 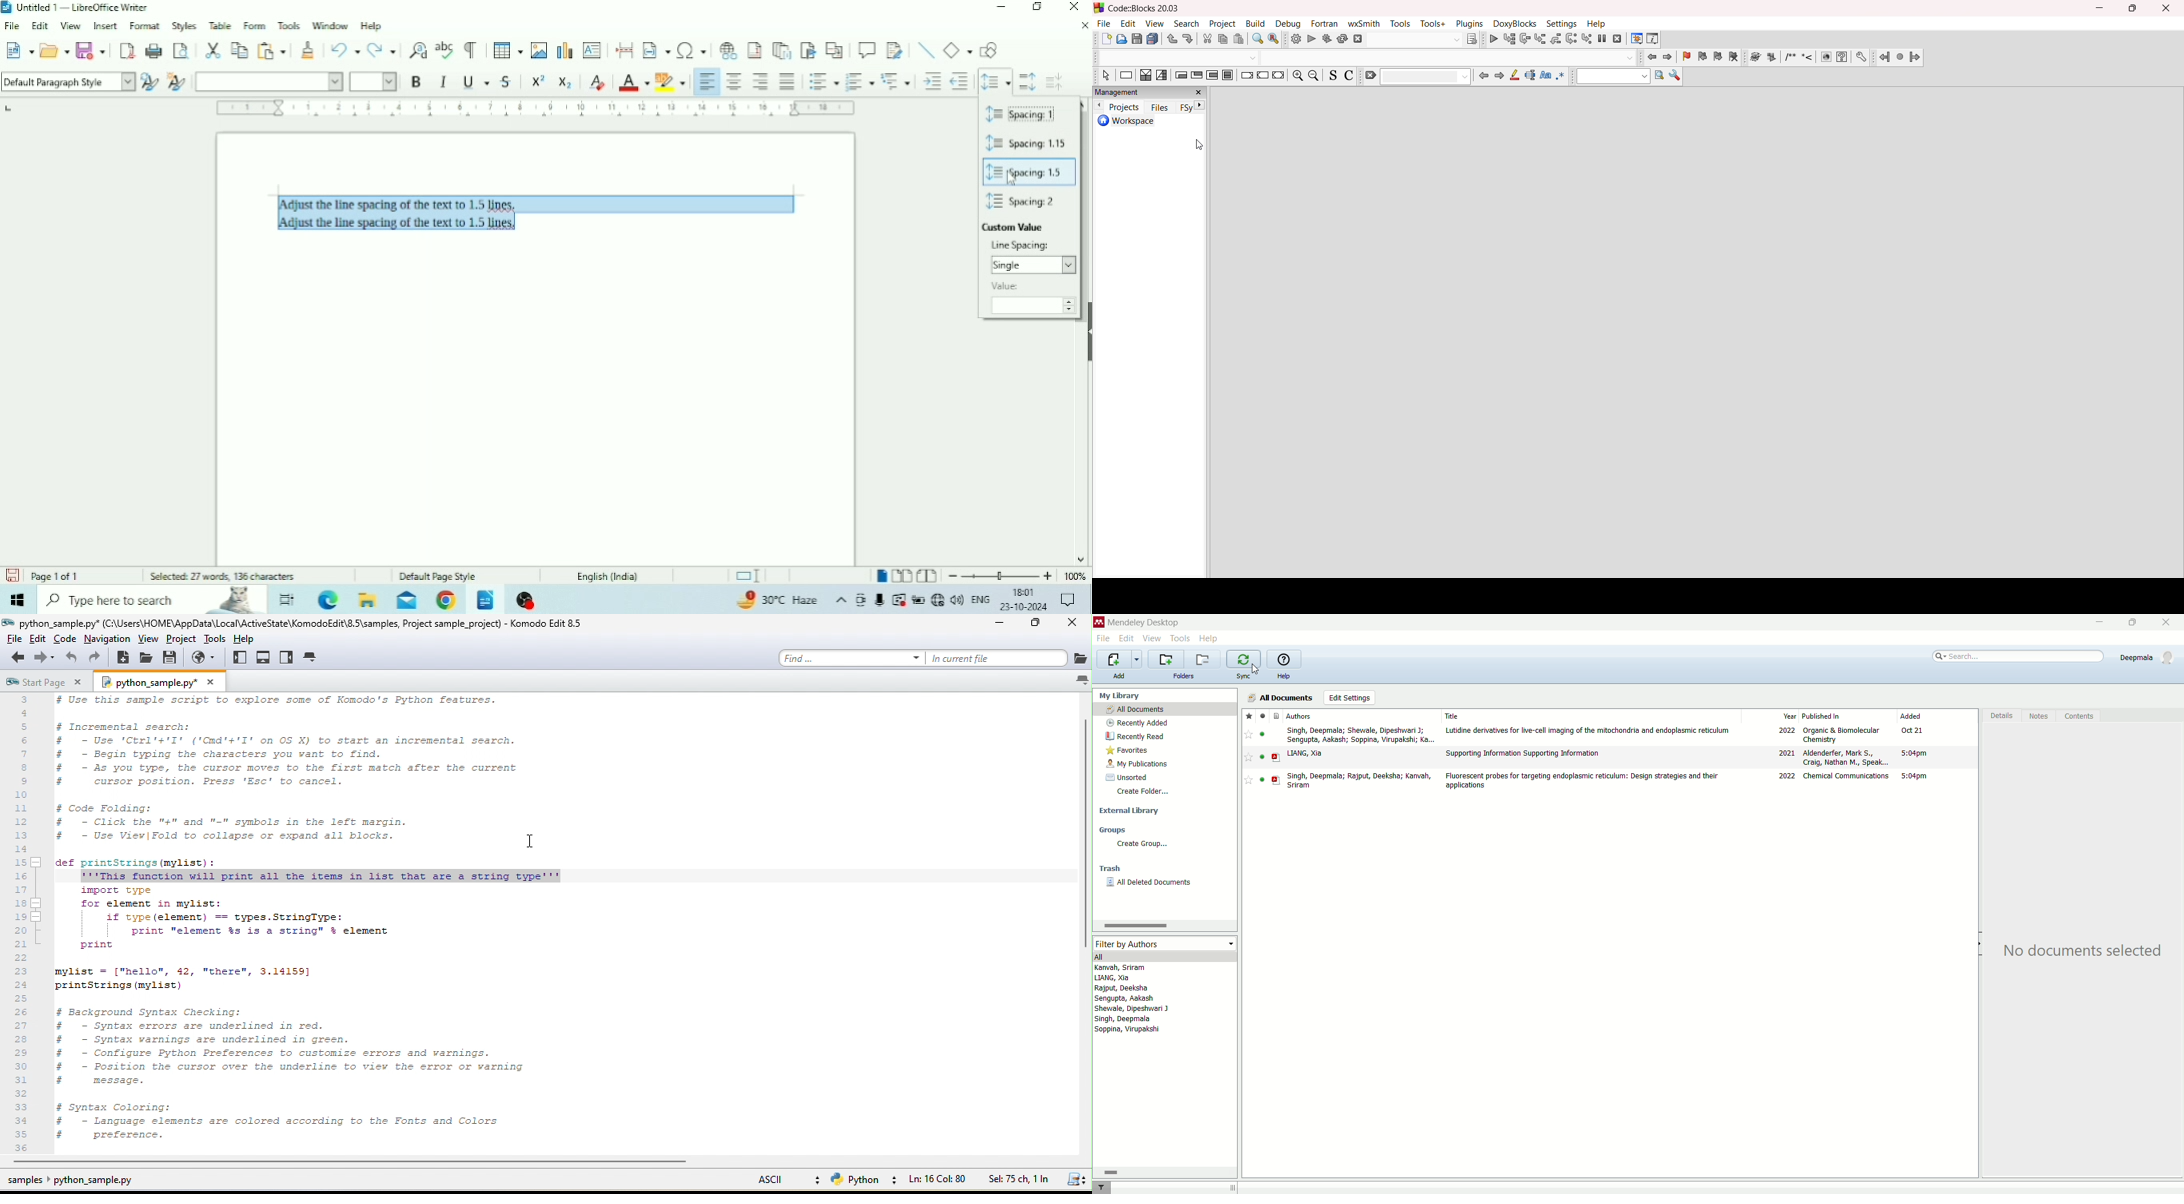 What do you see at coordinates (1916, 753) in the screenshot?
I see `5:04pm` at bounding box center [1916, 753].